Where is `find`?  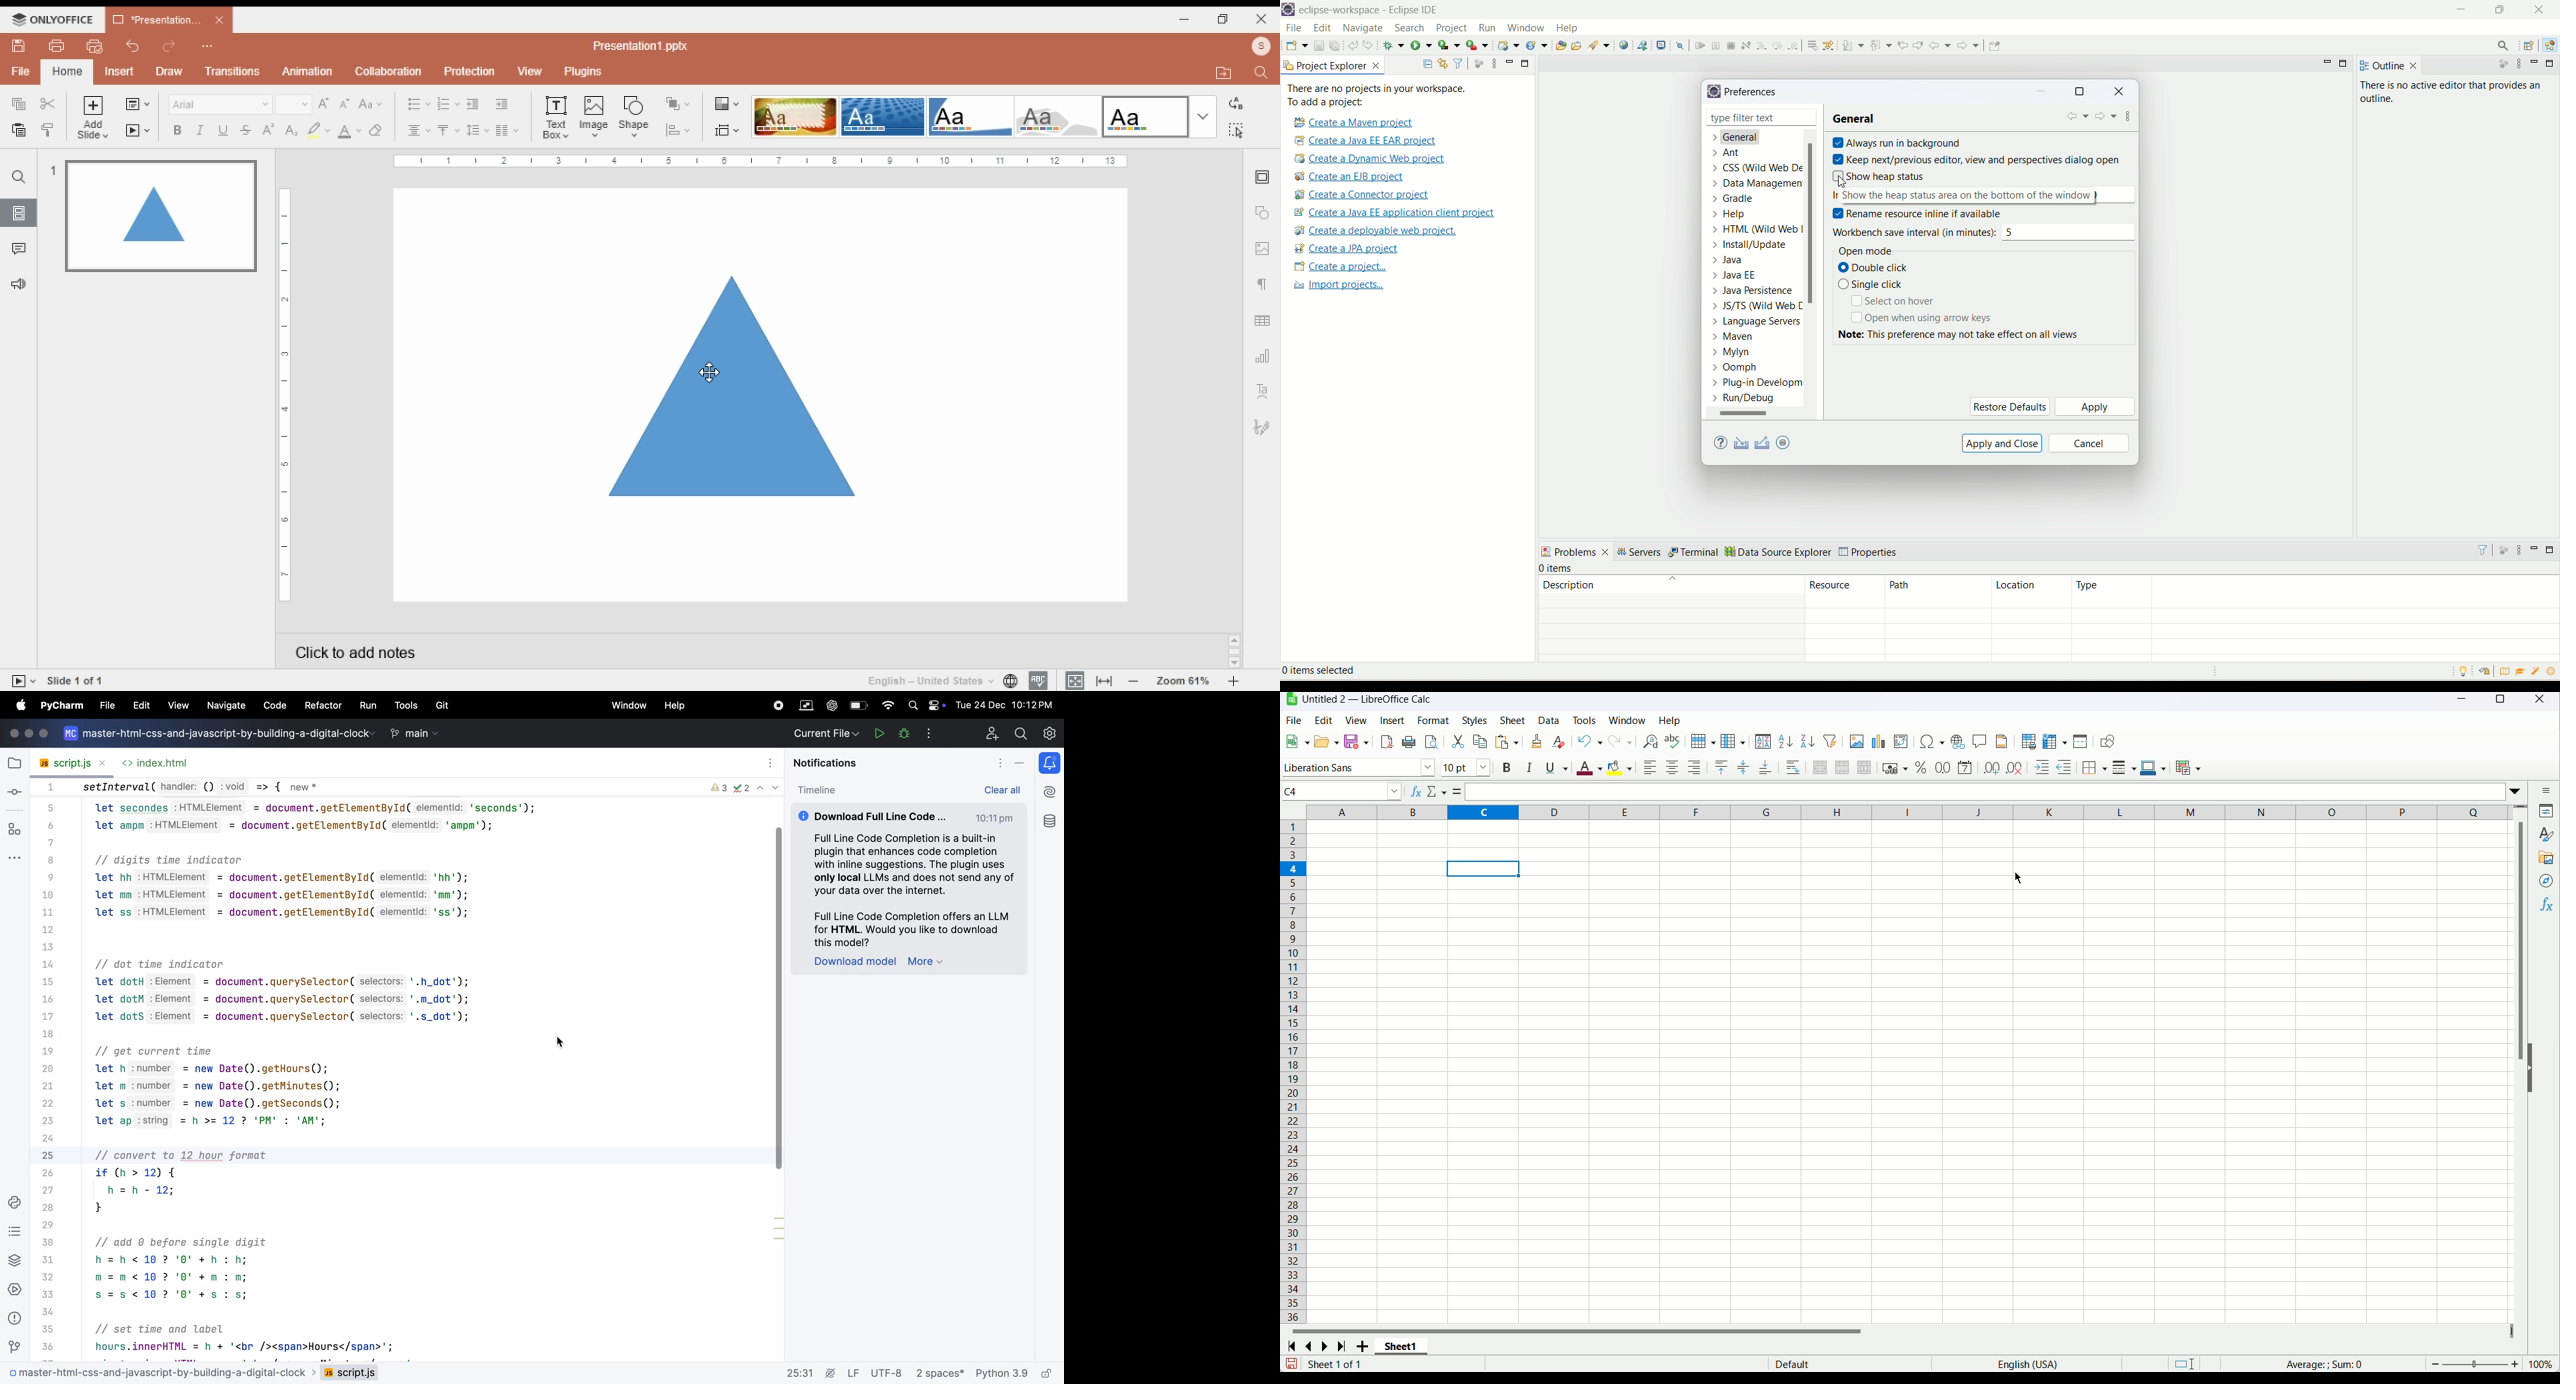
find is located at coordinates (1260, 73).